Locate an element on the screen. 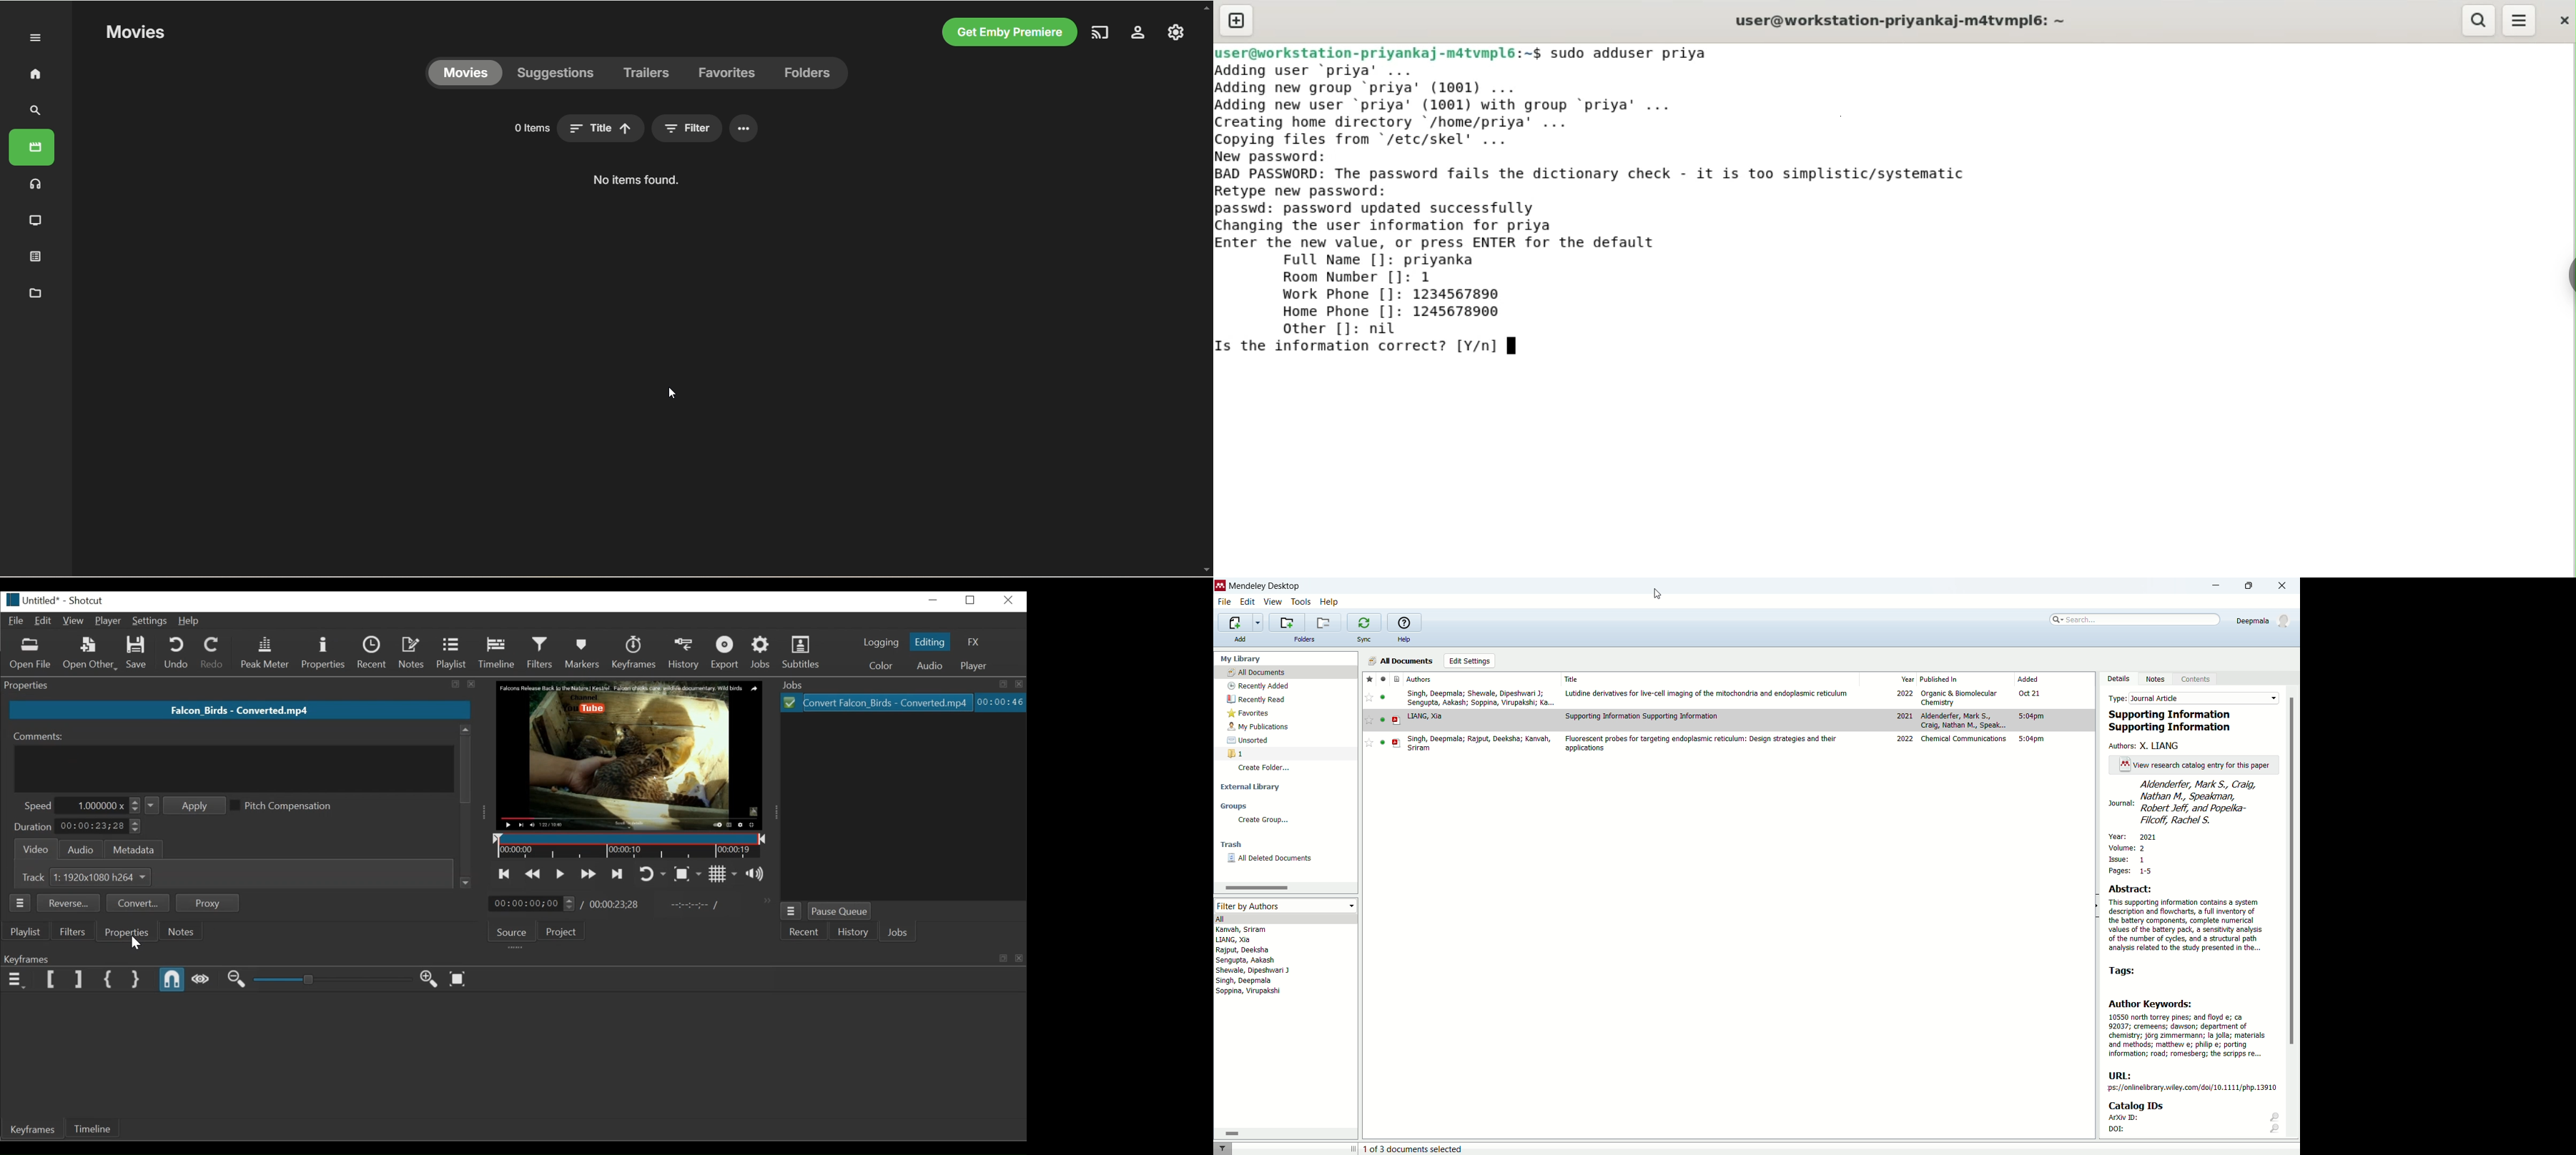 Image resolution: width=2576 pixels, height=1176 pixels. Adjust speed is located at coordinates (97, 806).